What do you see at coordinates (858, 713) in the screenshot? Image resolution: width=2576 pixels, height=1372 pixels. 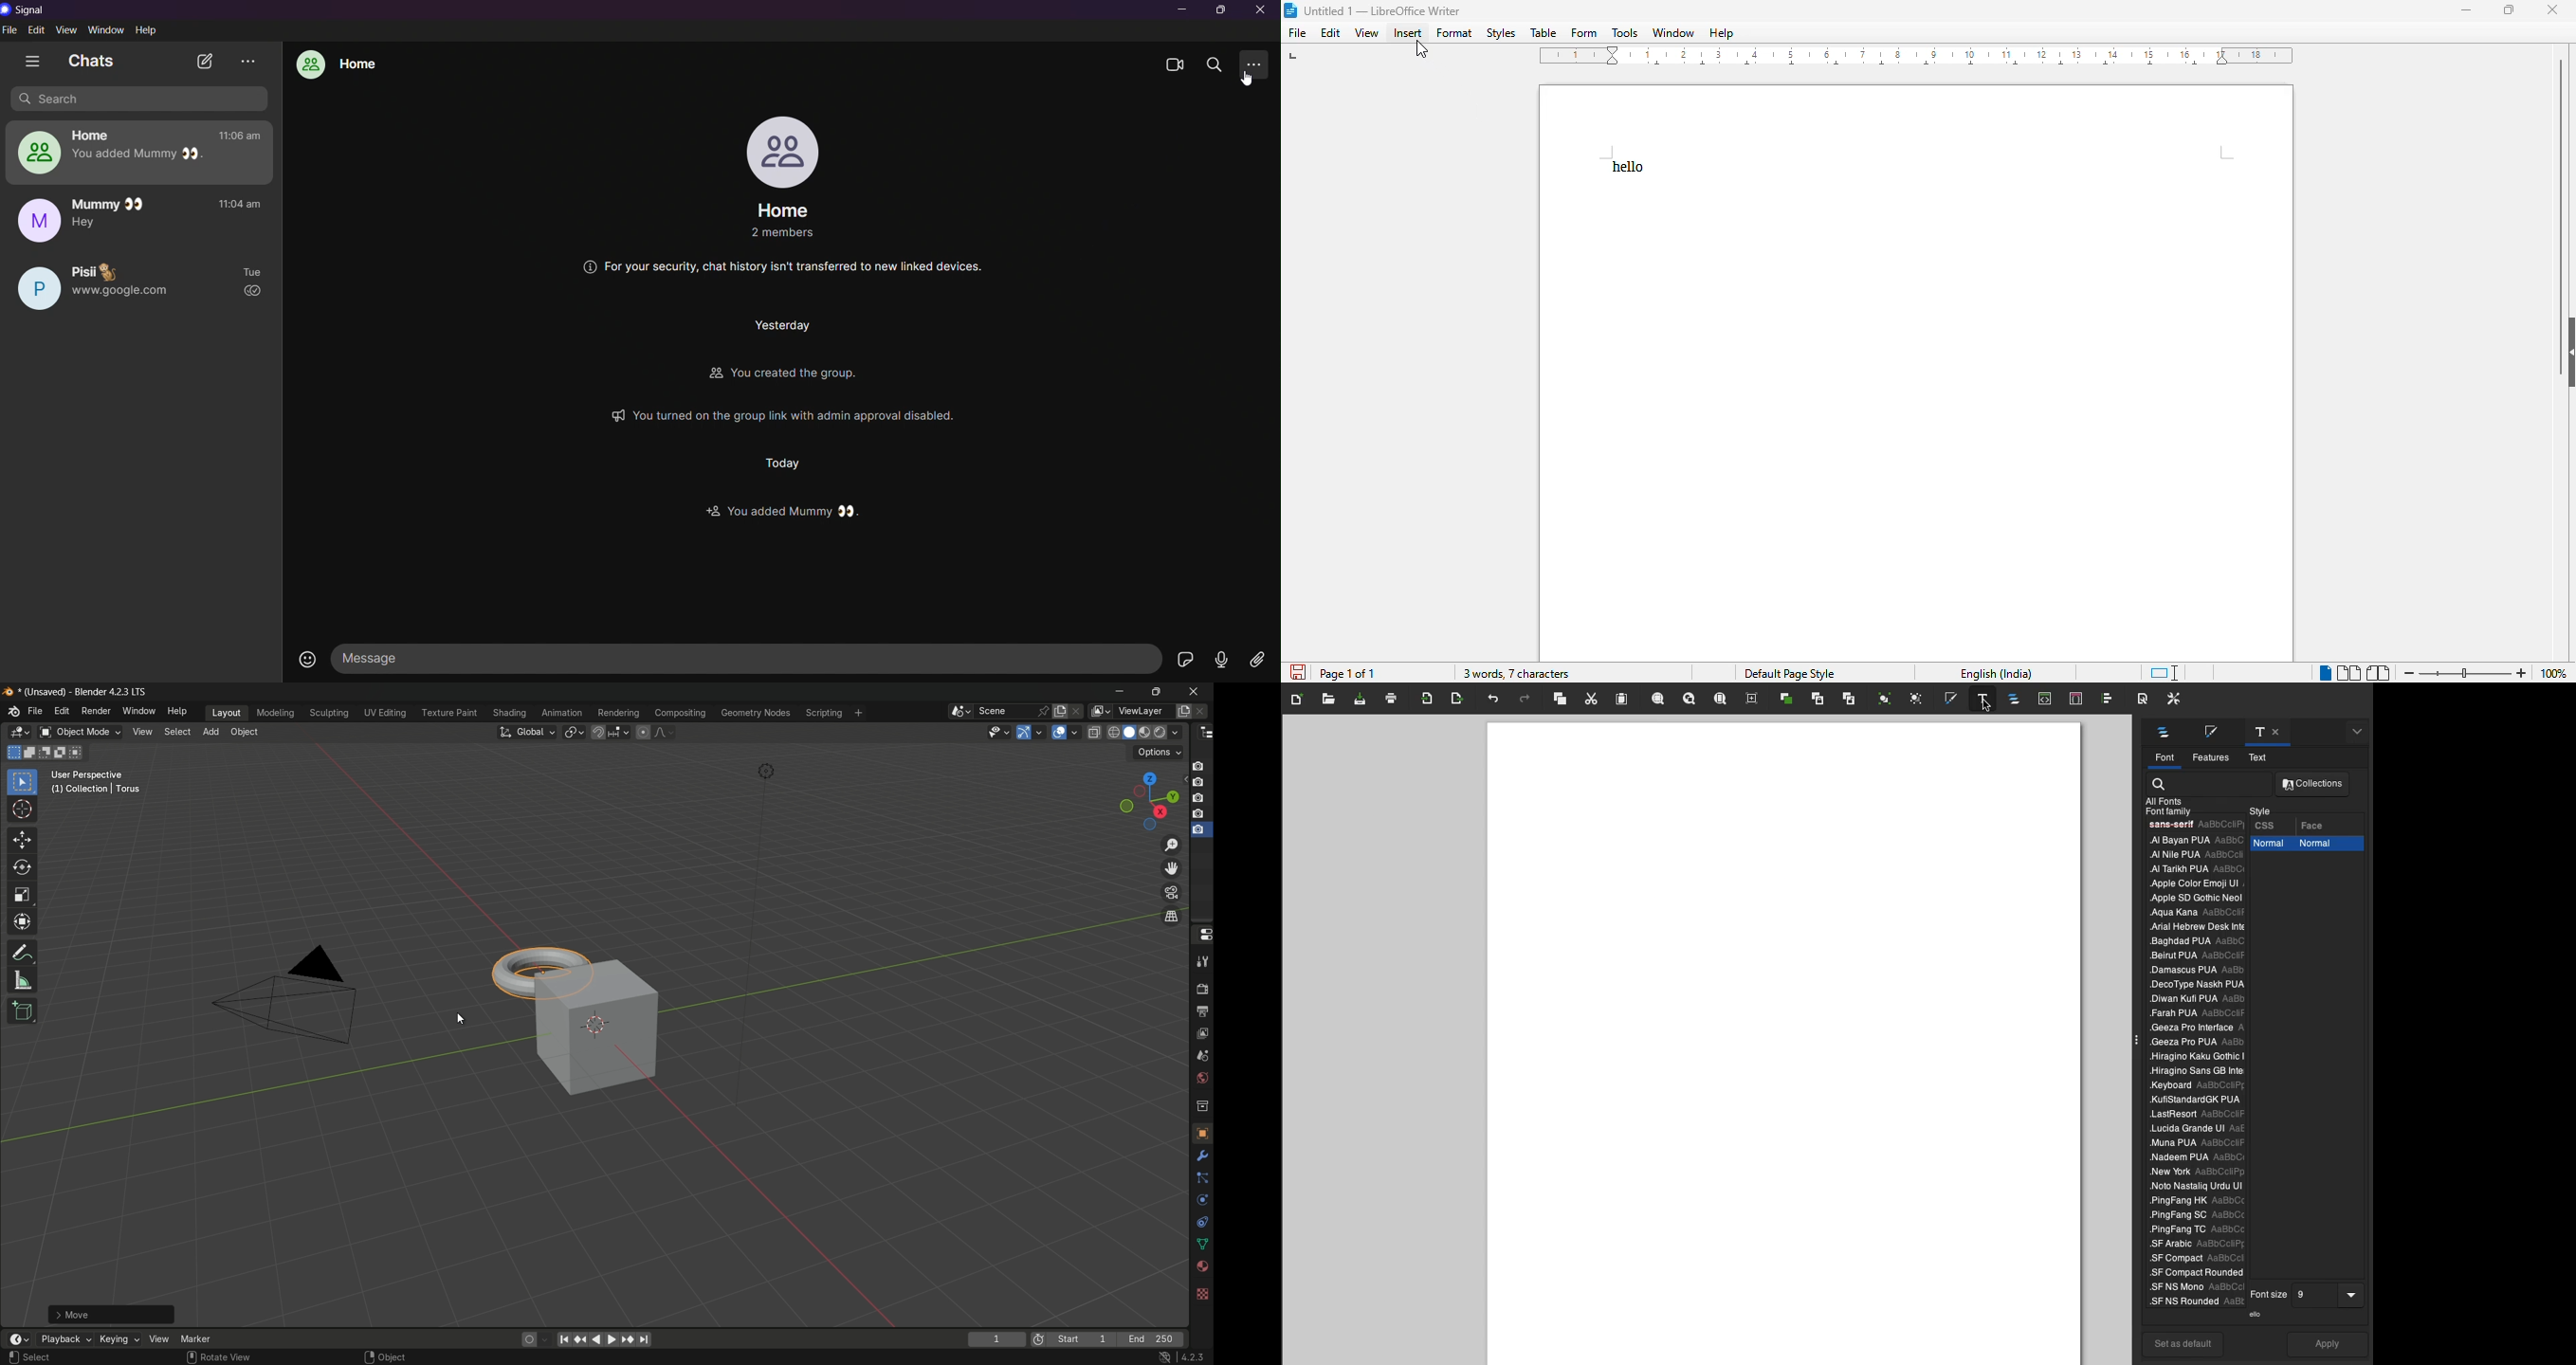 I see `add workplace` at bounding box center [858, 713].